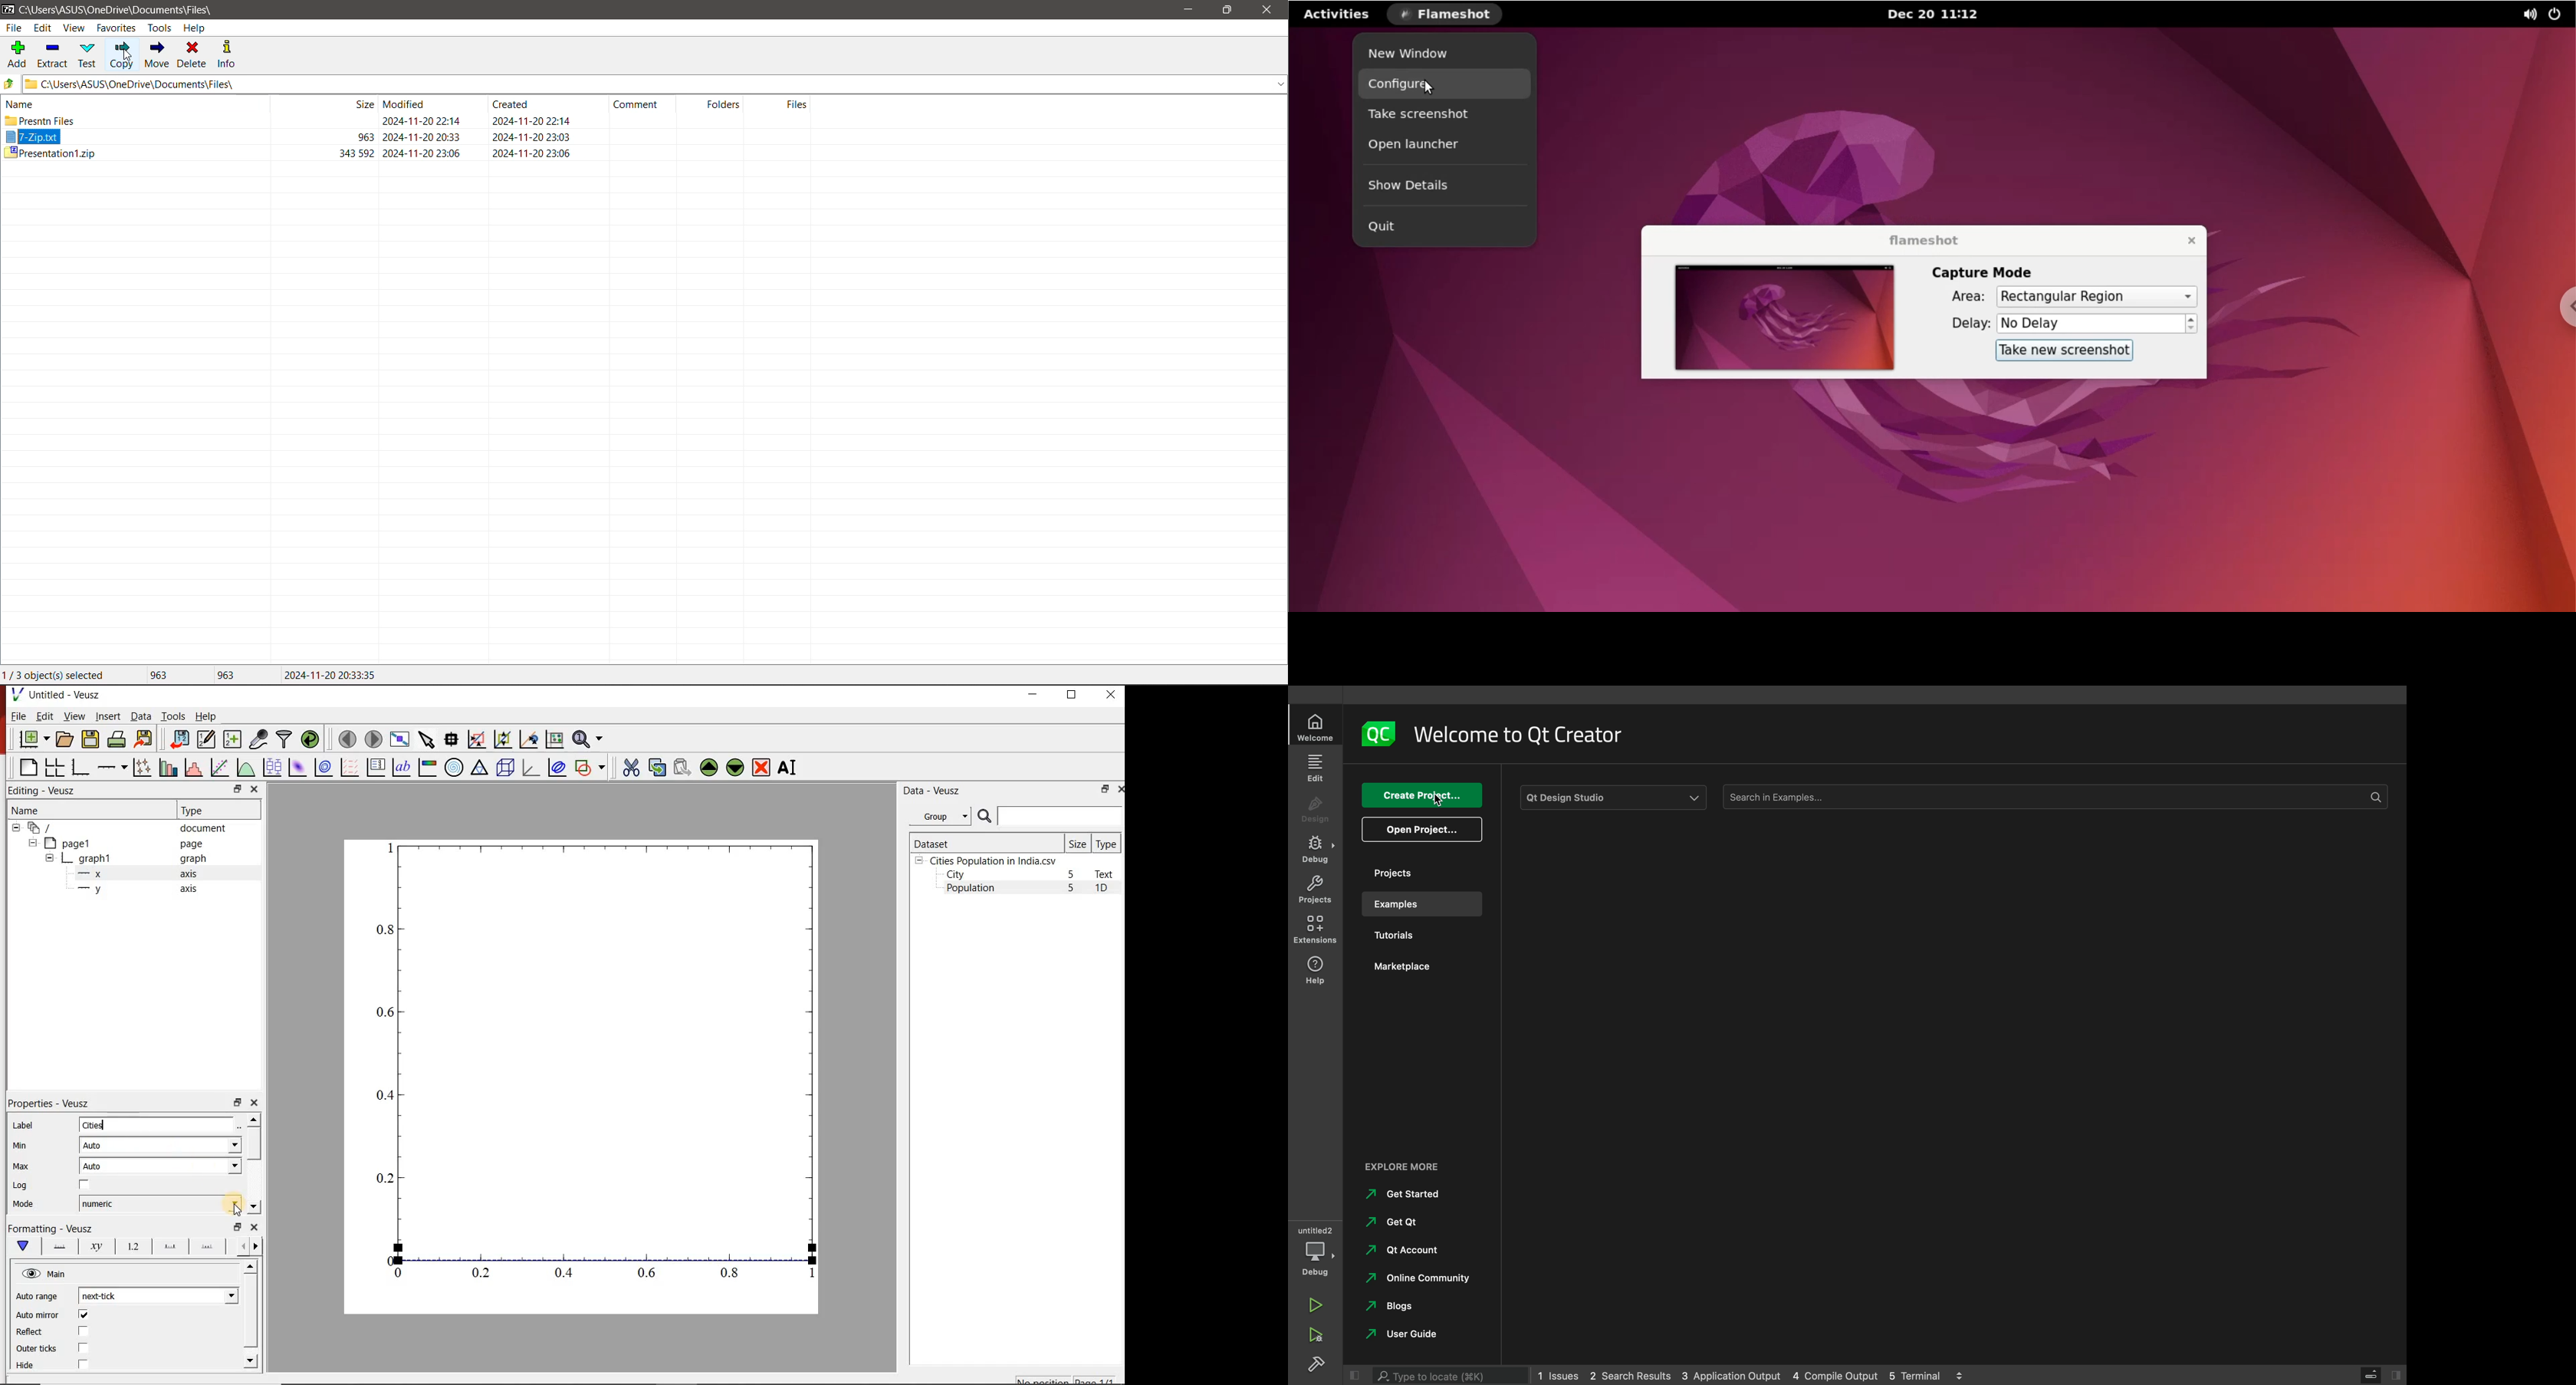 Image resolution: width=2576 pixels, height=1400 pixels. I want to click on plot points with lines and errorbars, so click(140, 767).